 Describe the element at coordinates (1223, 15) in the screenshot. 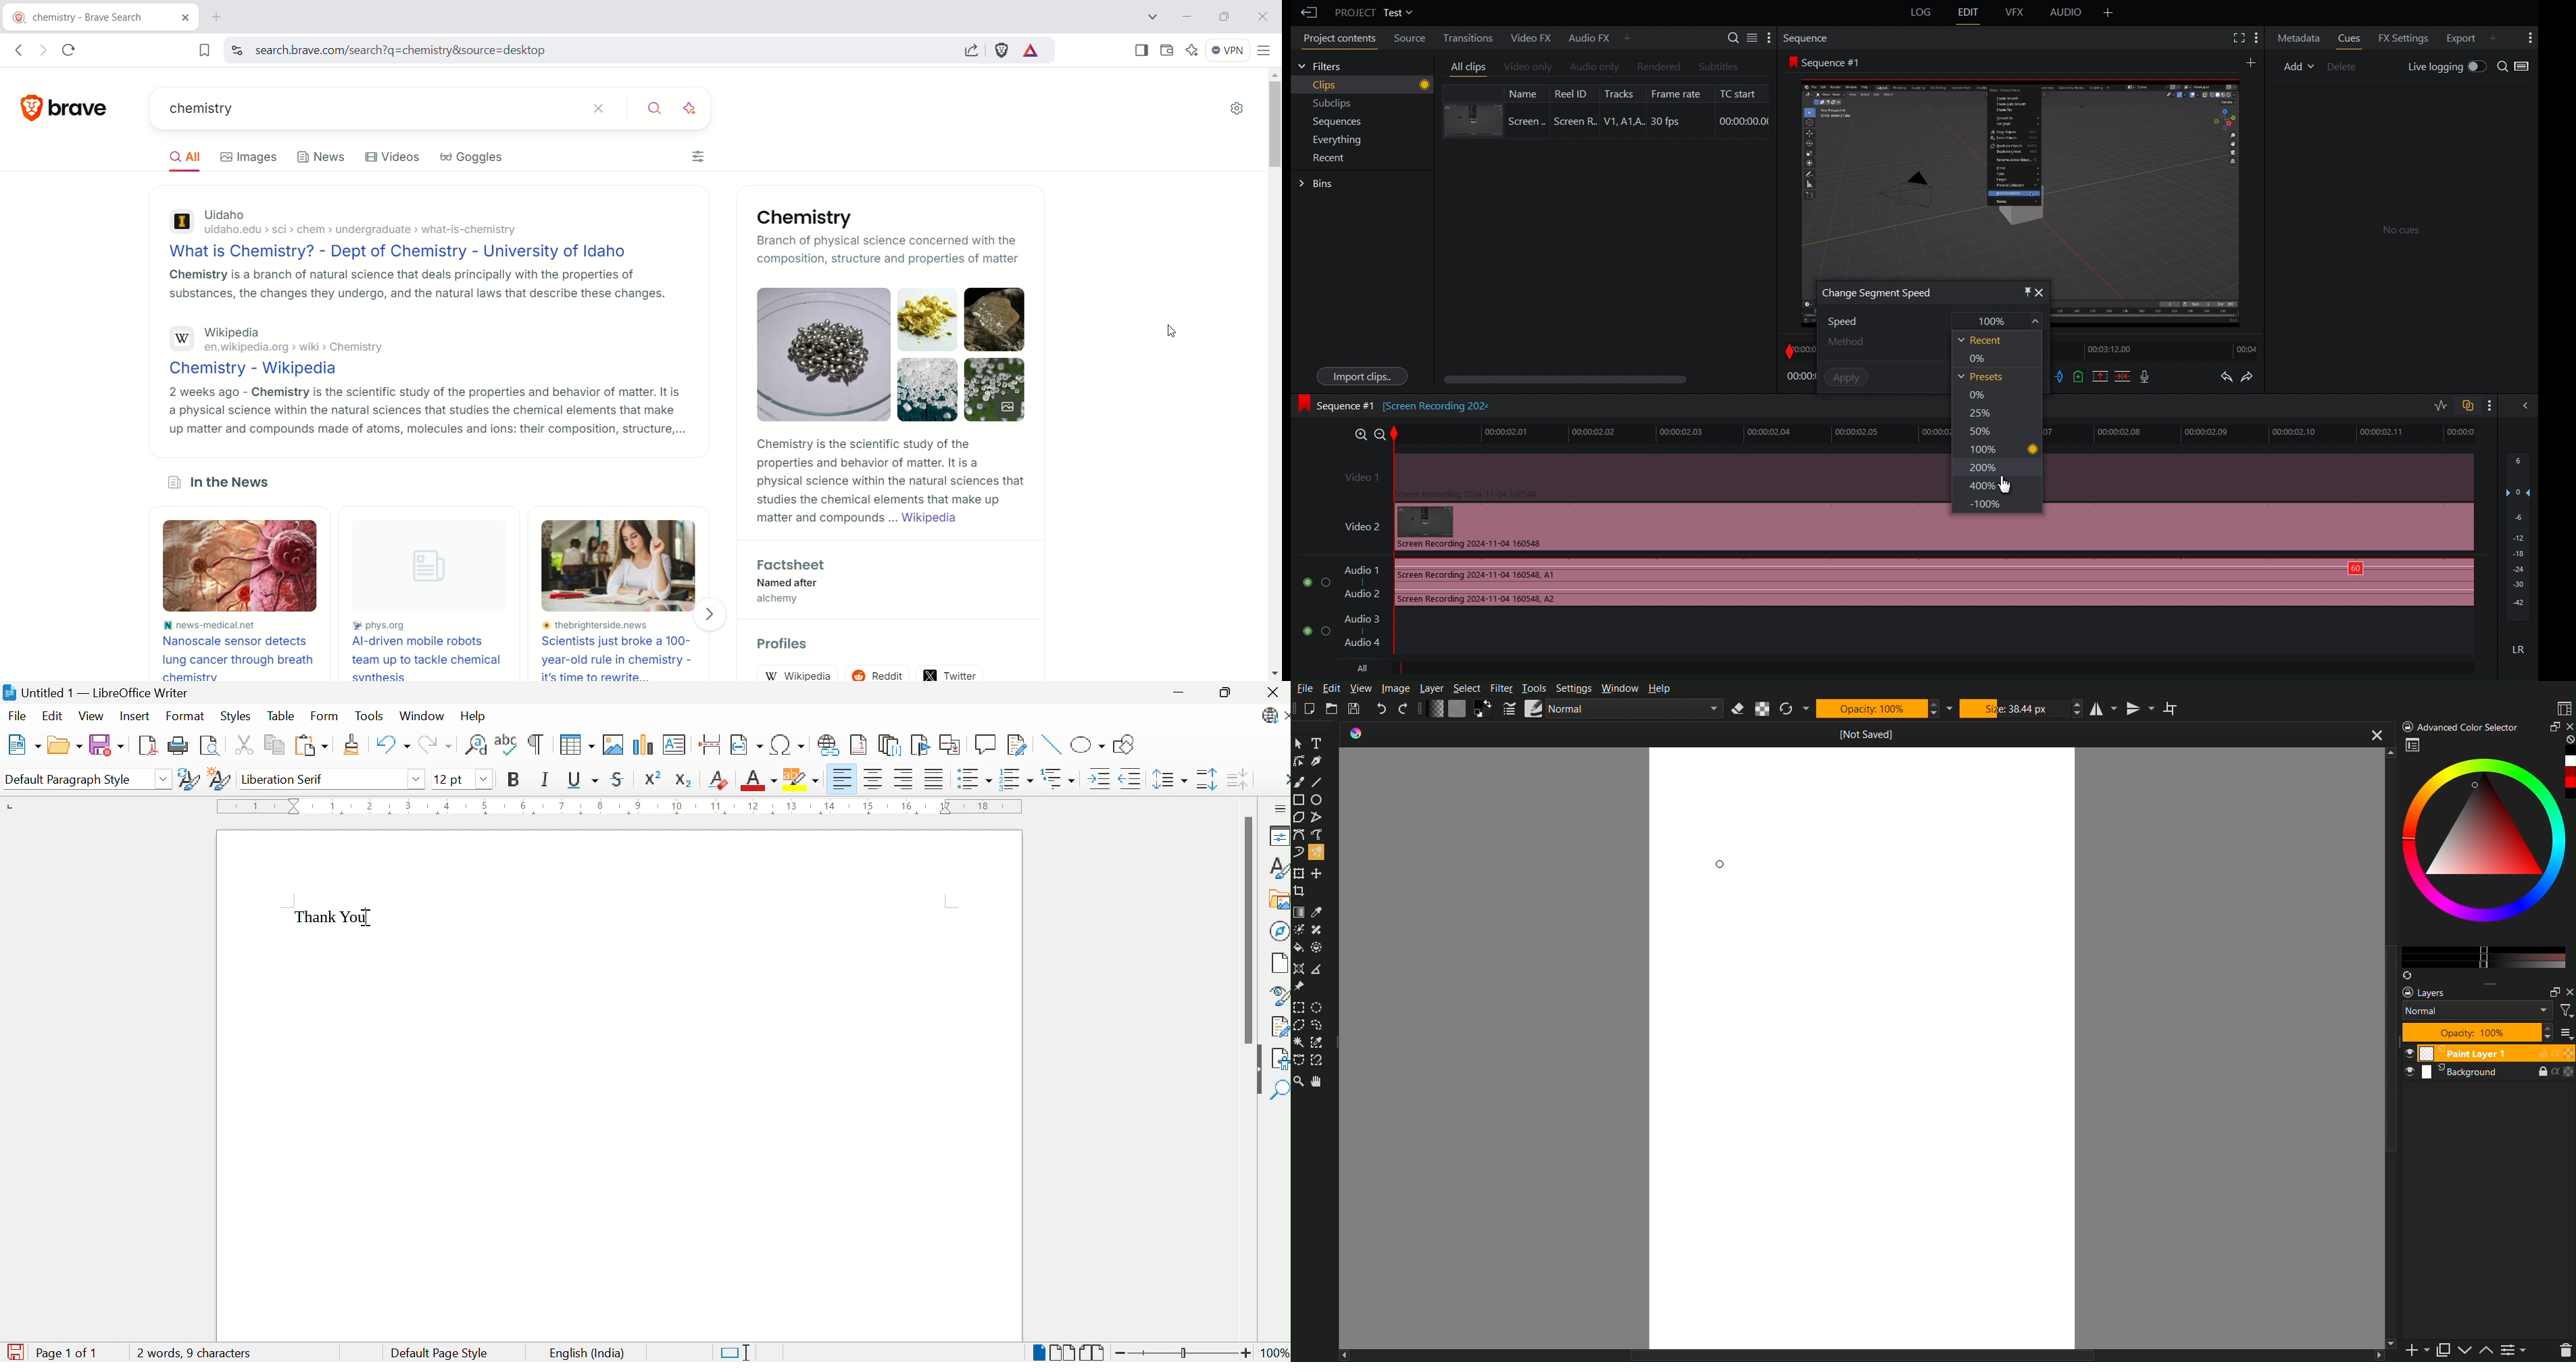

I see `maximize` at that location.